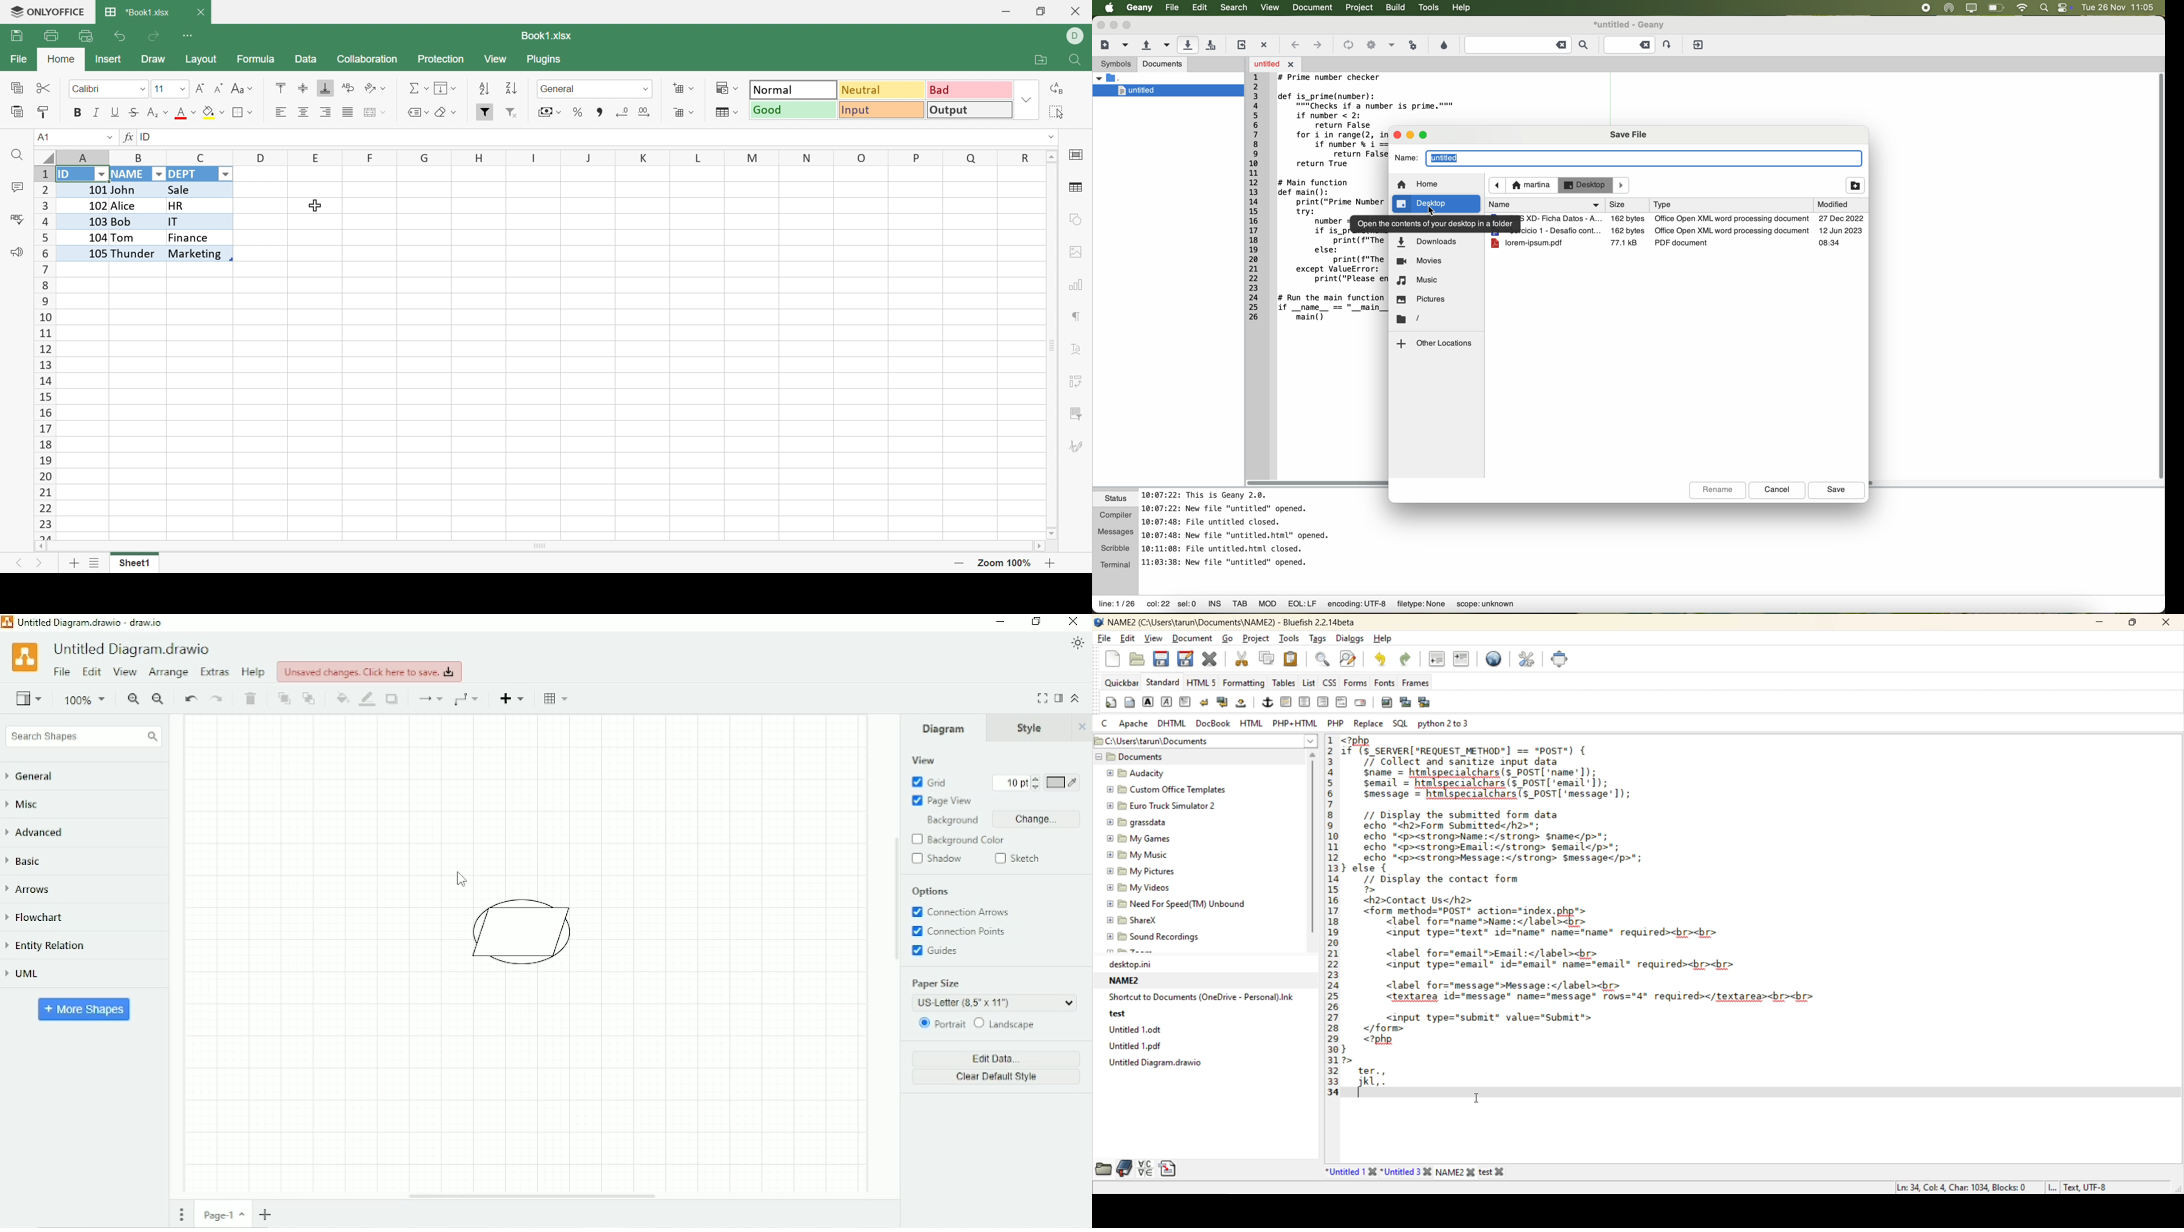 This screenshot has height=1232, width=2184. What do you see at coordinates (83, 737) in the screenshot?
I see `Search shapes` at bounding box center [83, 737].